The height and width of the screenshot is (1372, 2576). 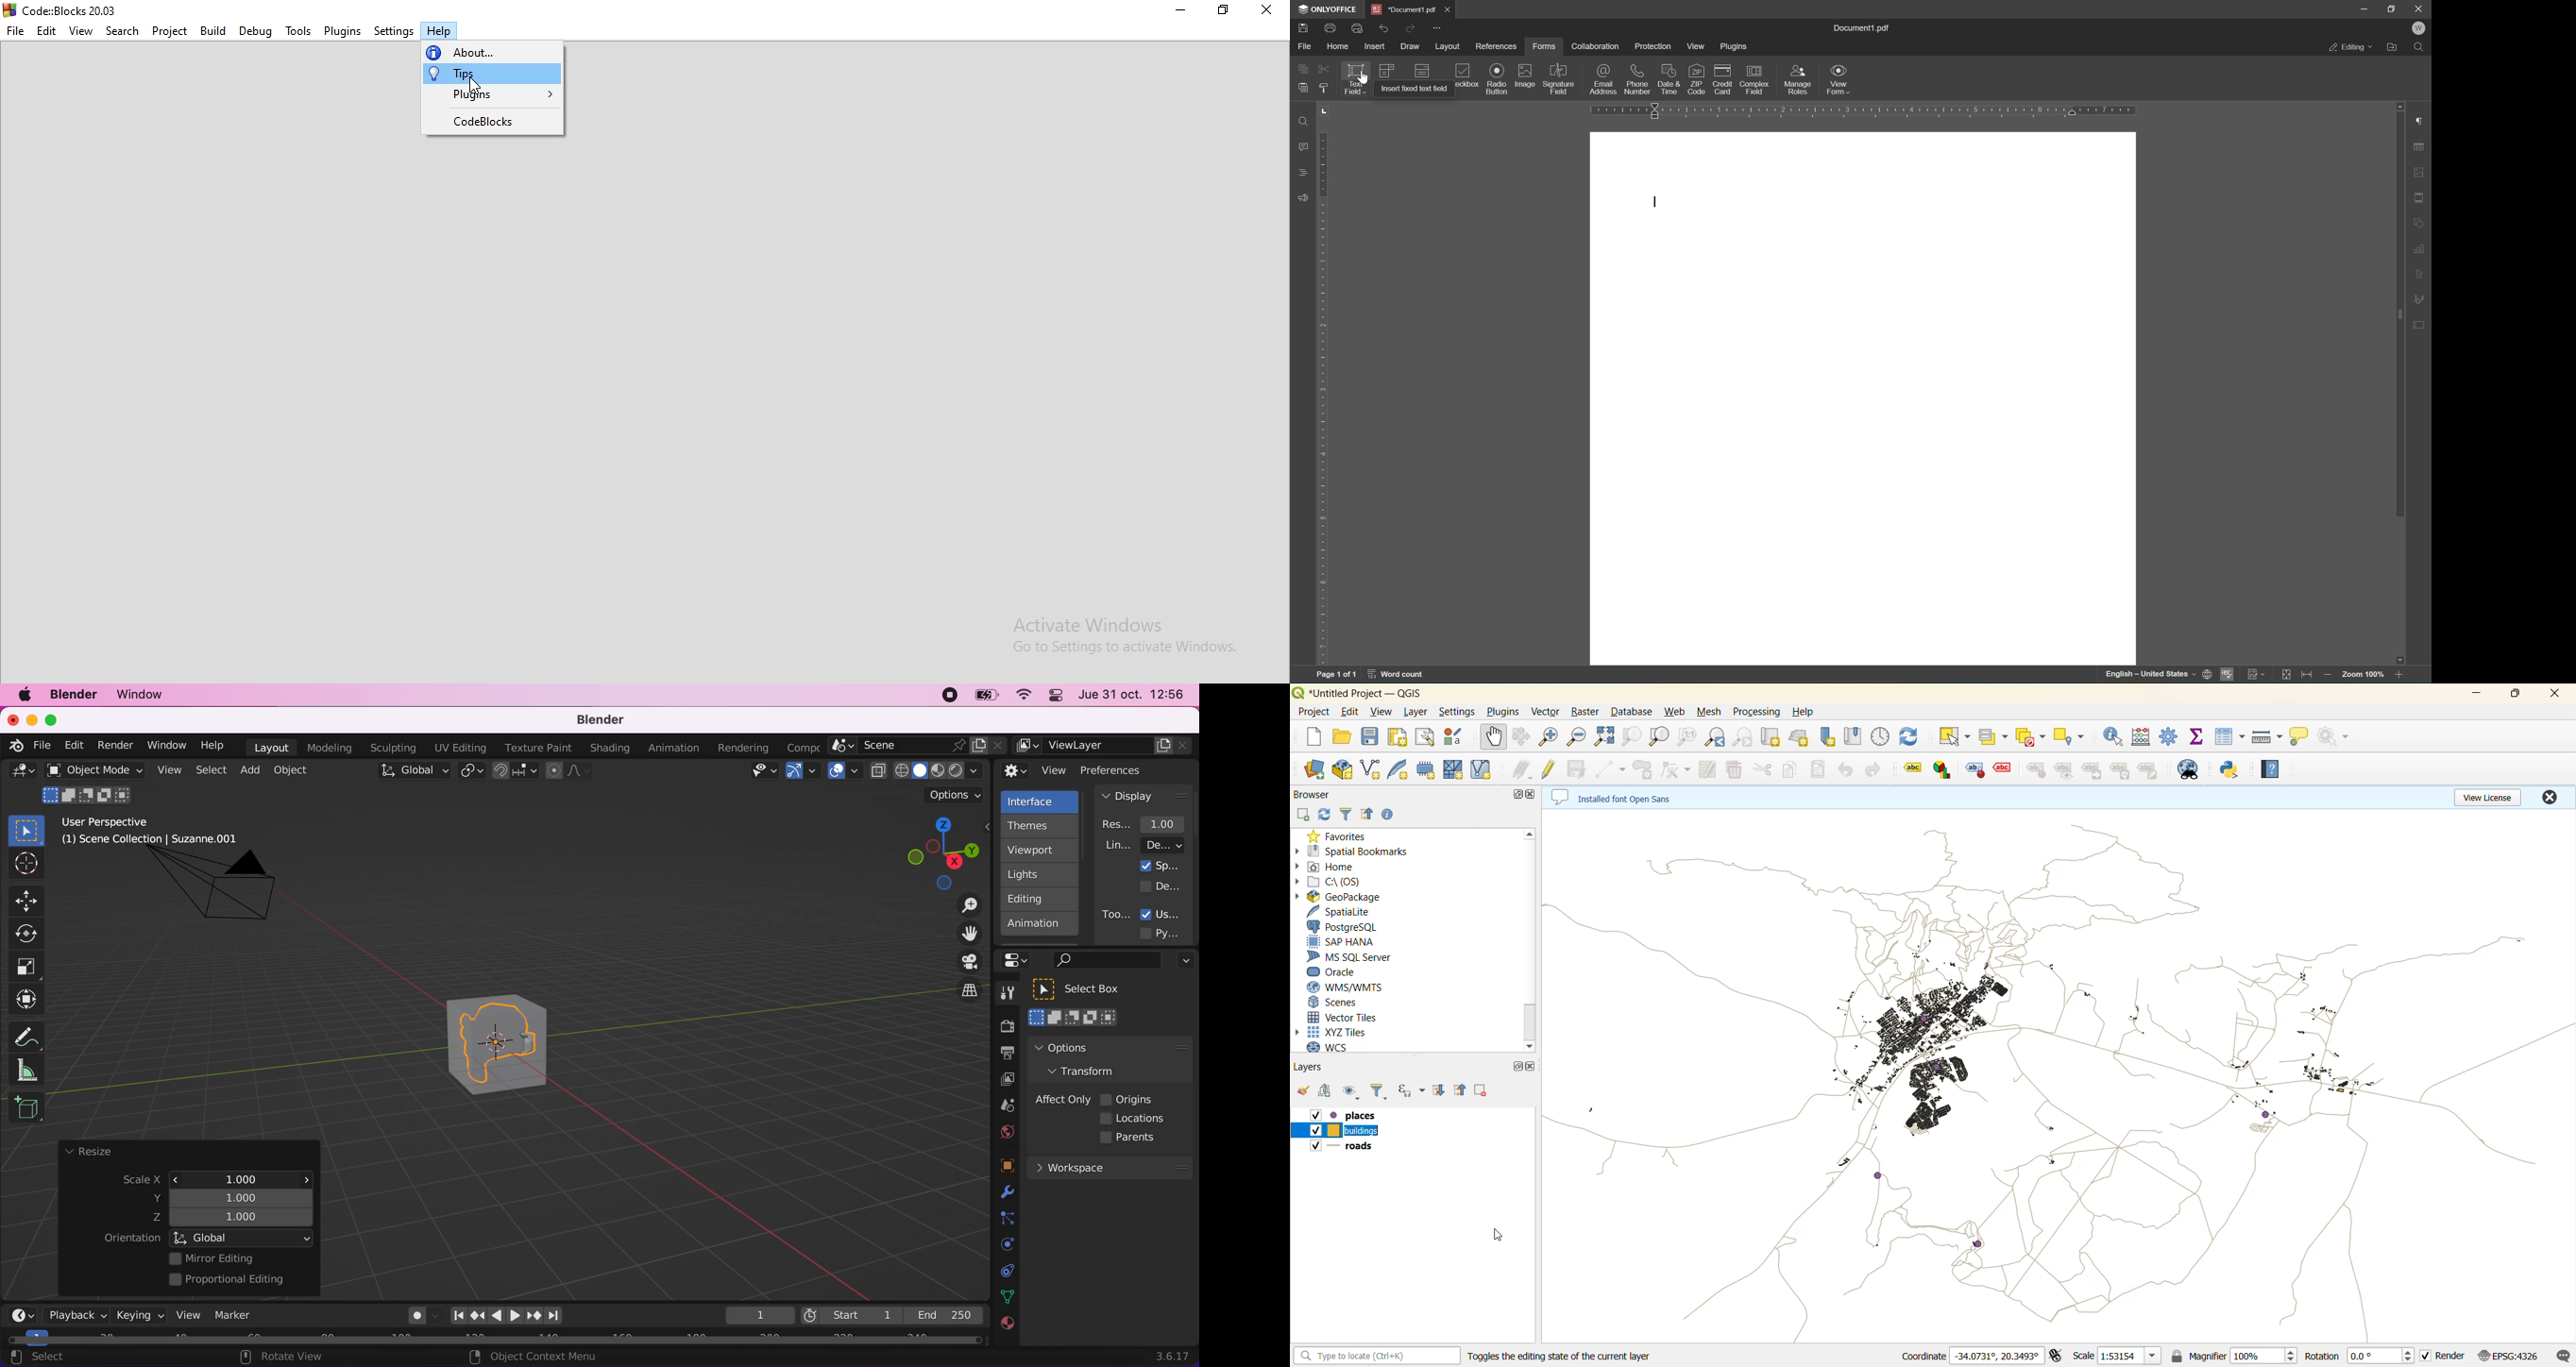 What do you see at coordinates (959, 999) in the screenshot?
I see `switch the current view` at bounding box center [959, 999].